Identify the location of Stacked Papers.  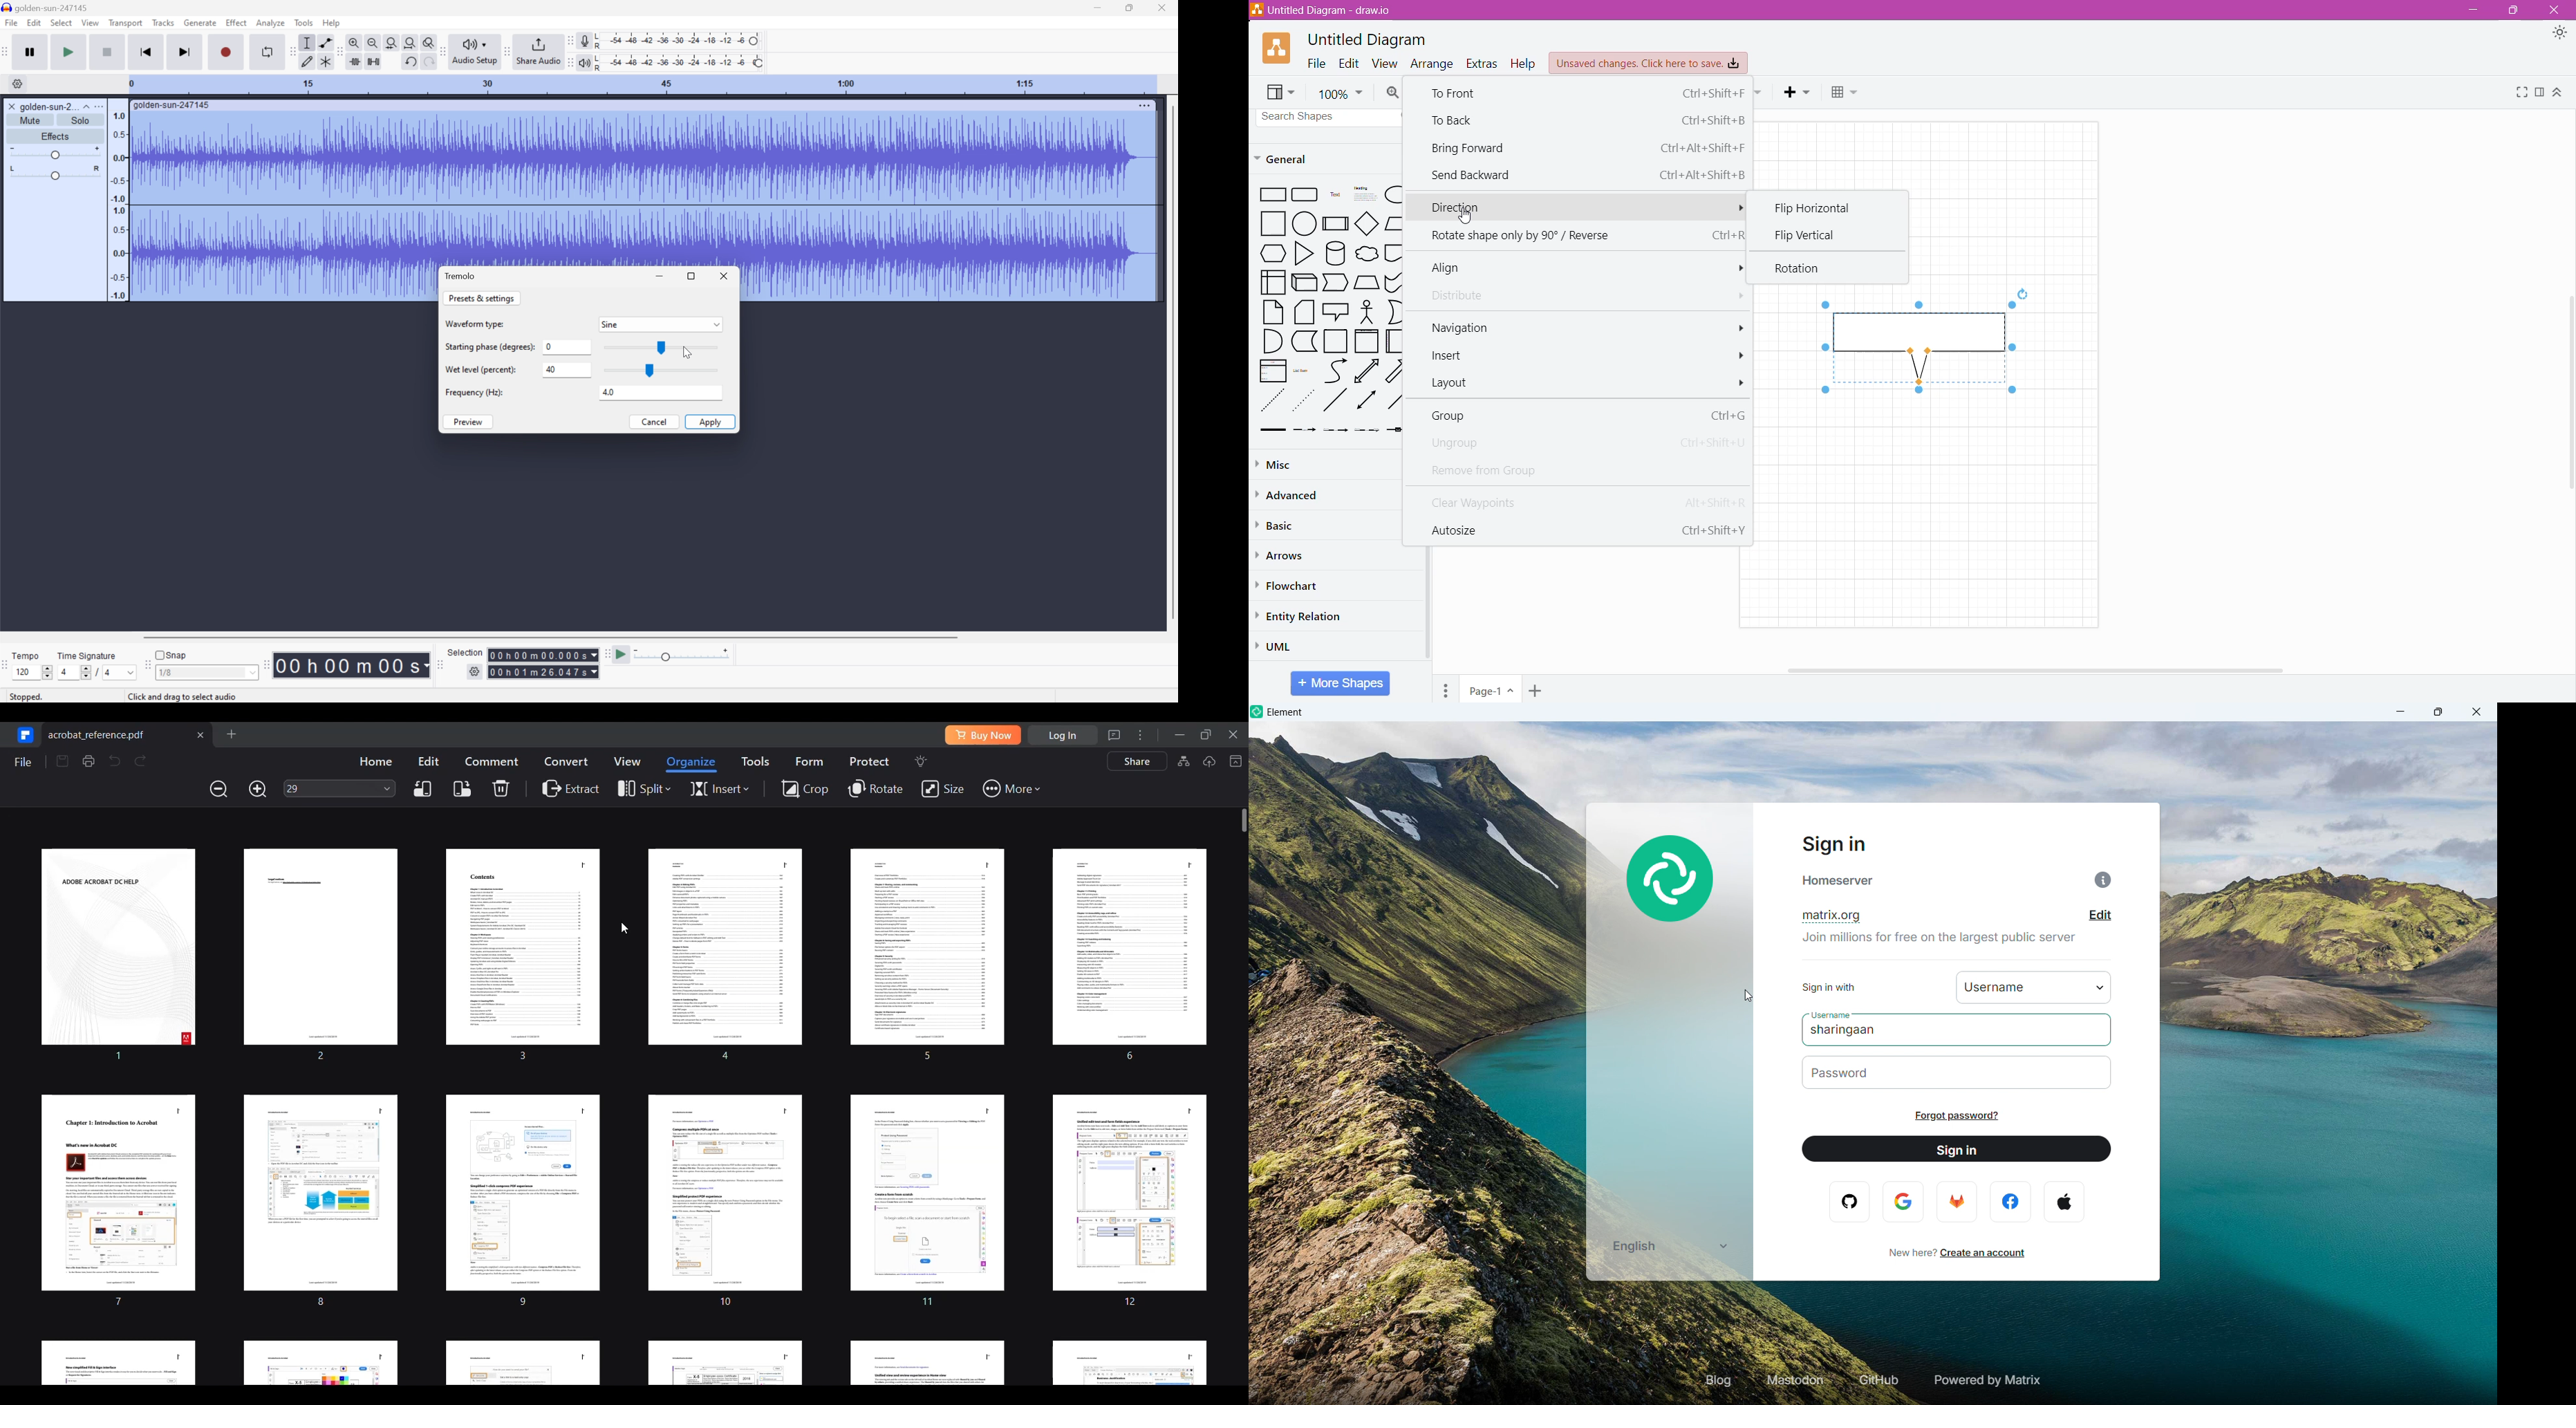
(1305, 313).